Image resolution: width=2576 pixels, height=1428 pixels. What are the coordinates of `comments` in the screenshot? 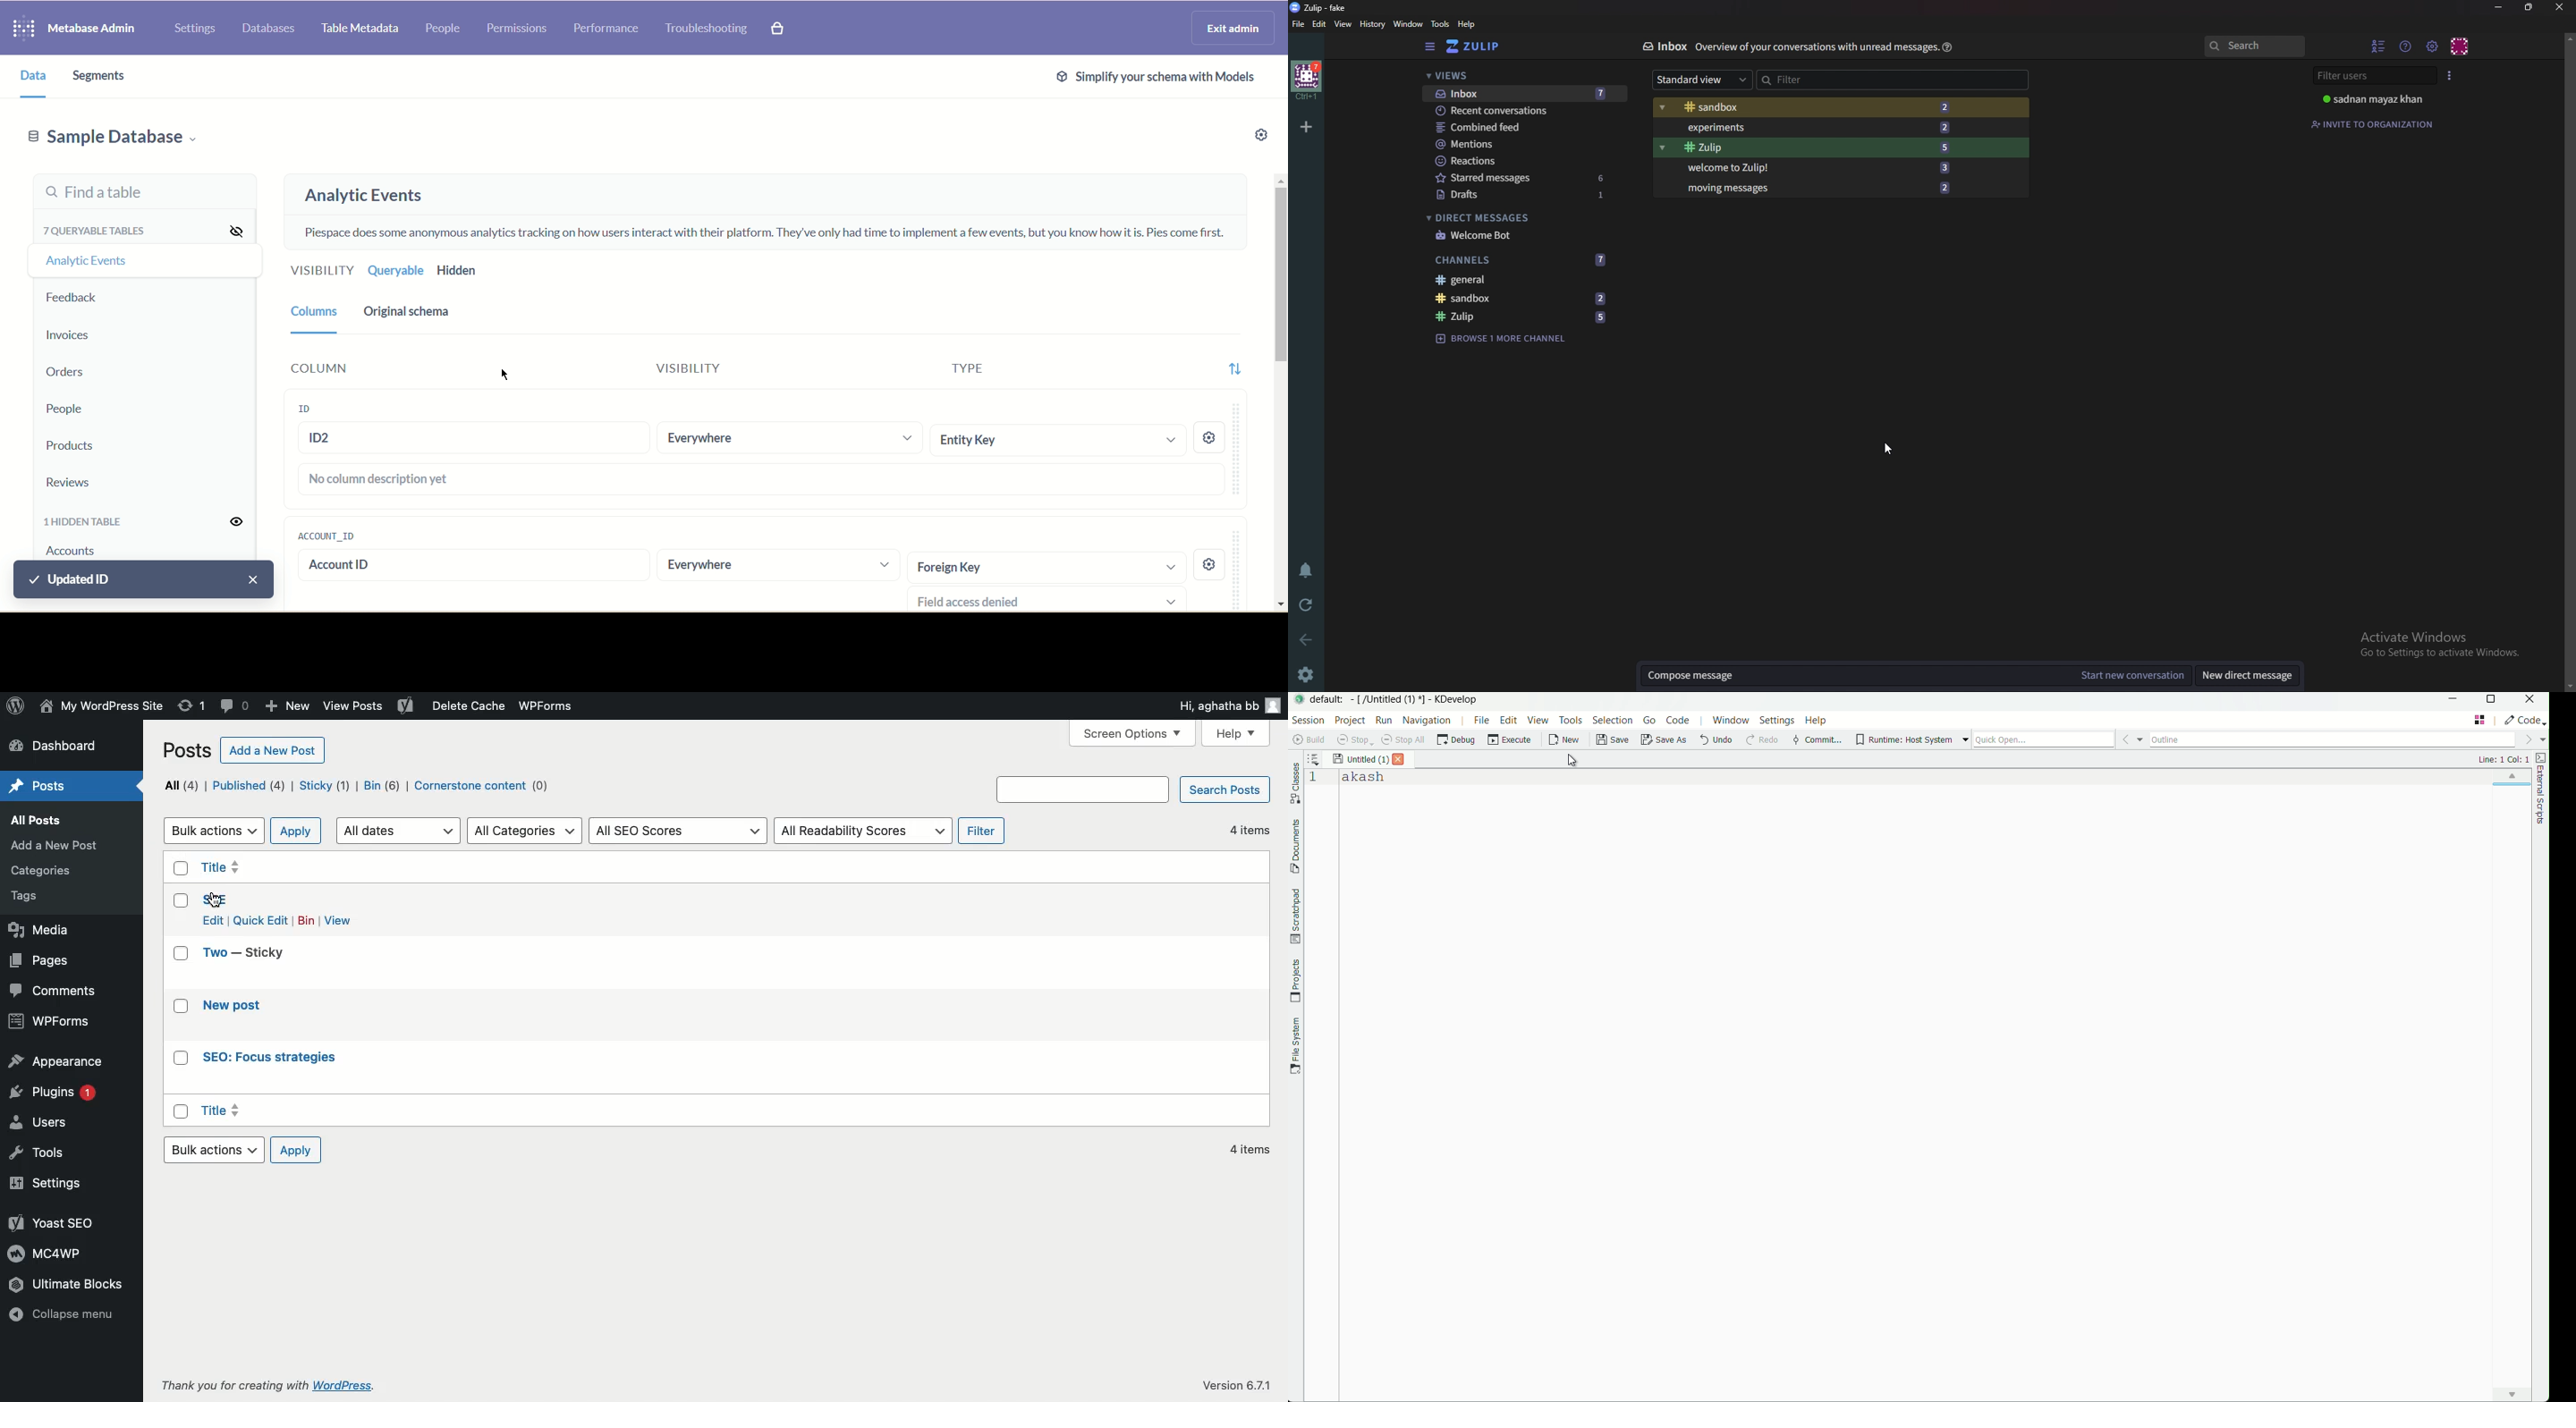 It's located at (233, 707).